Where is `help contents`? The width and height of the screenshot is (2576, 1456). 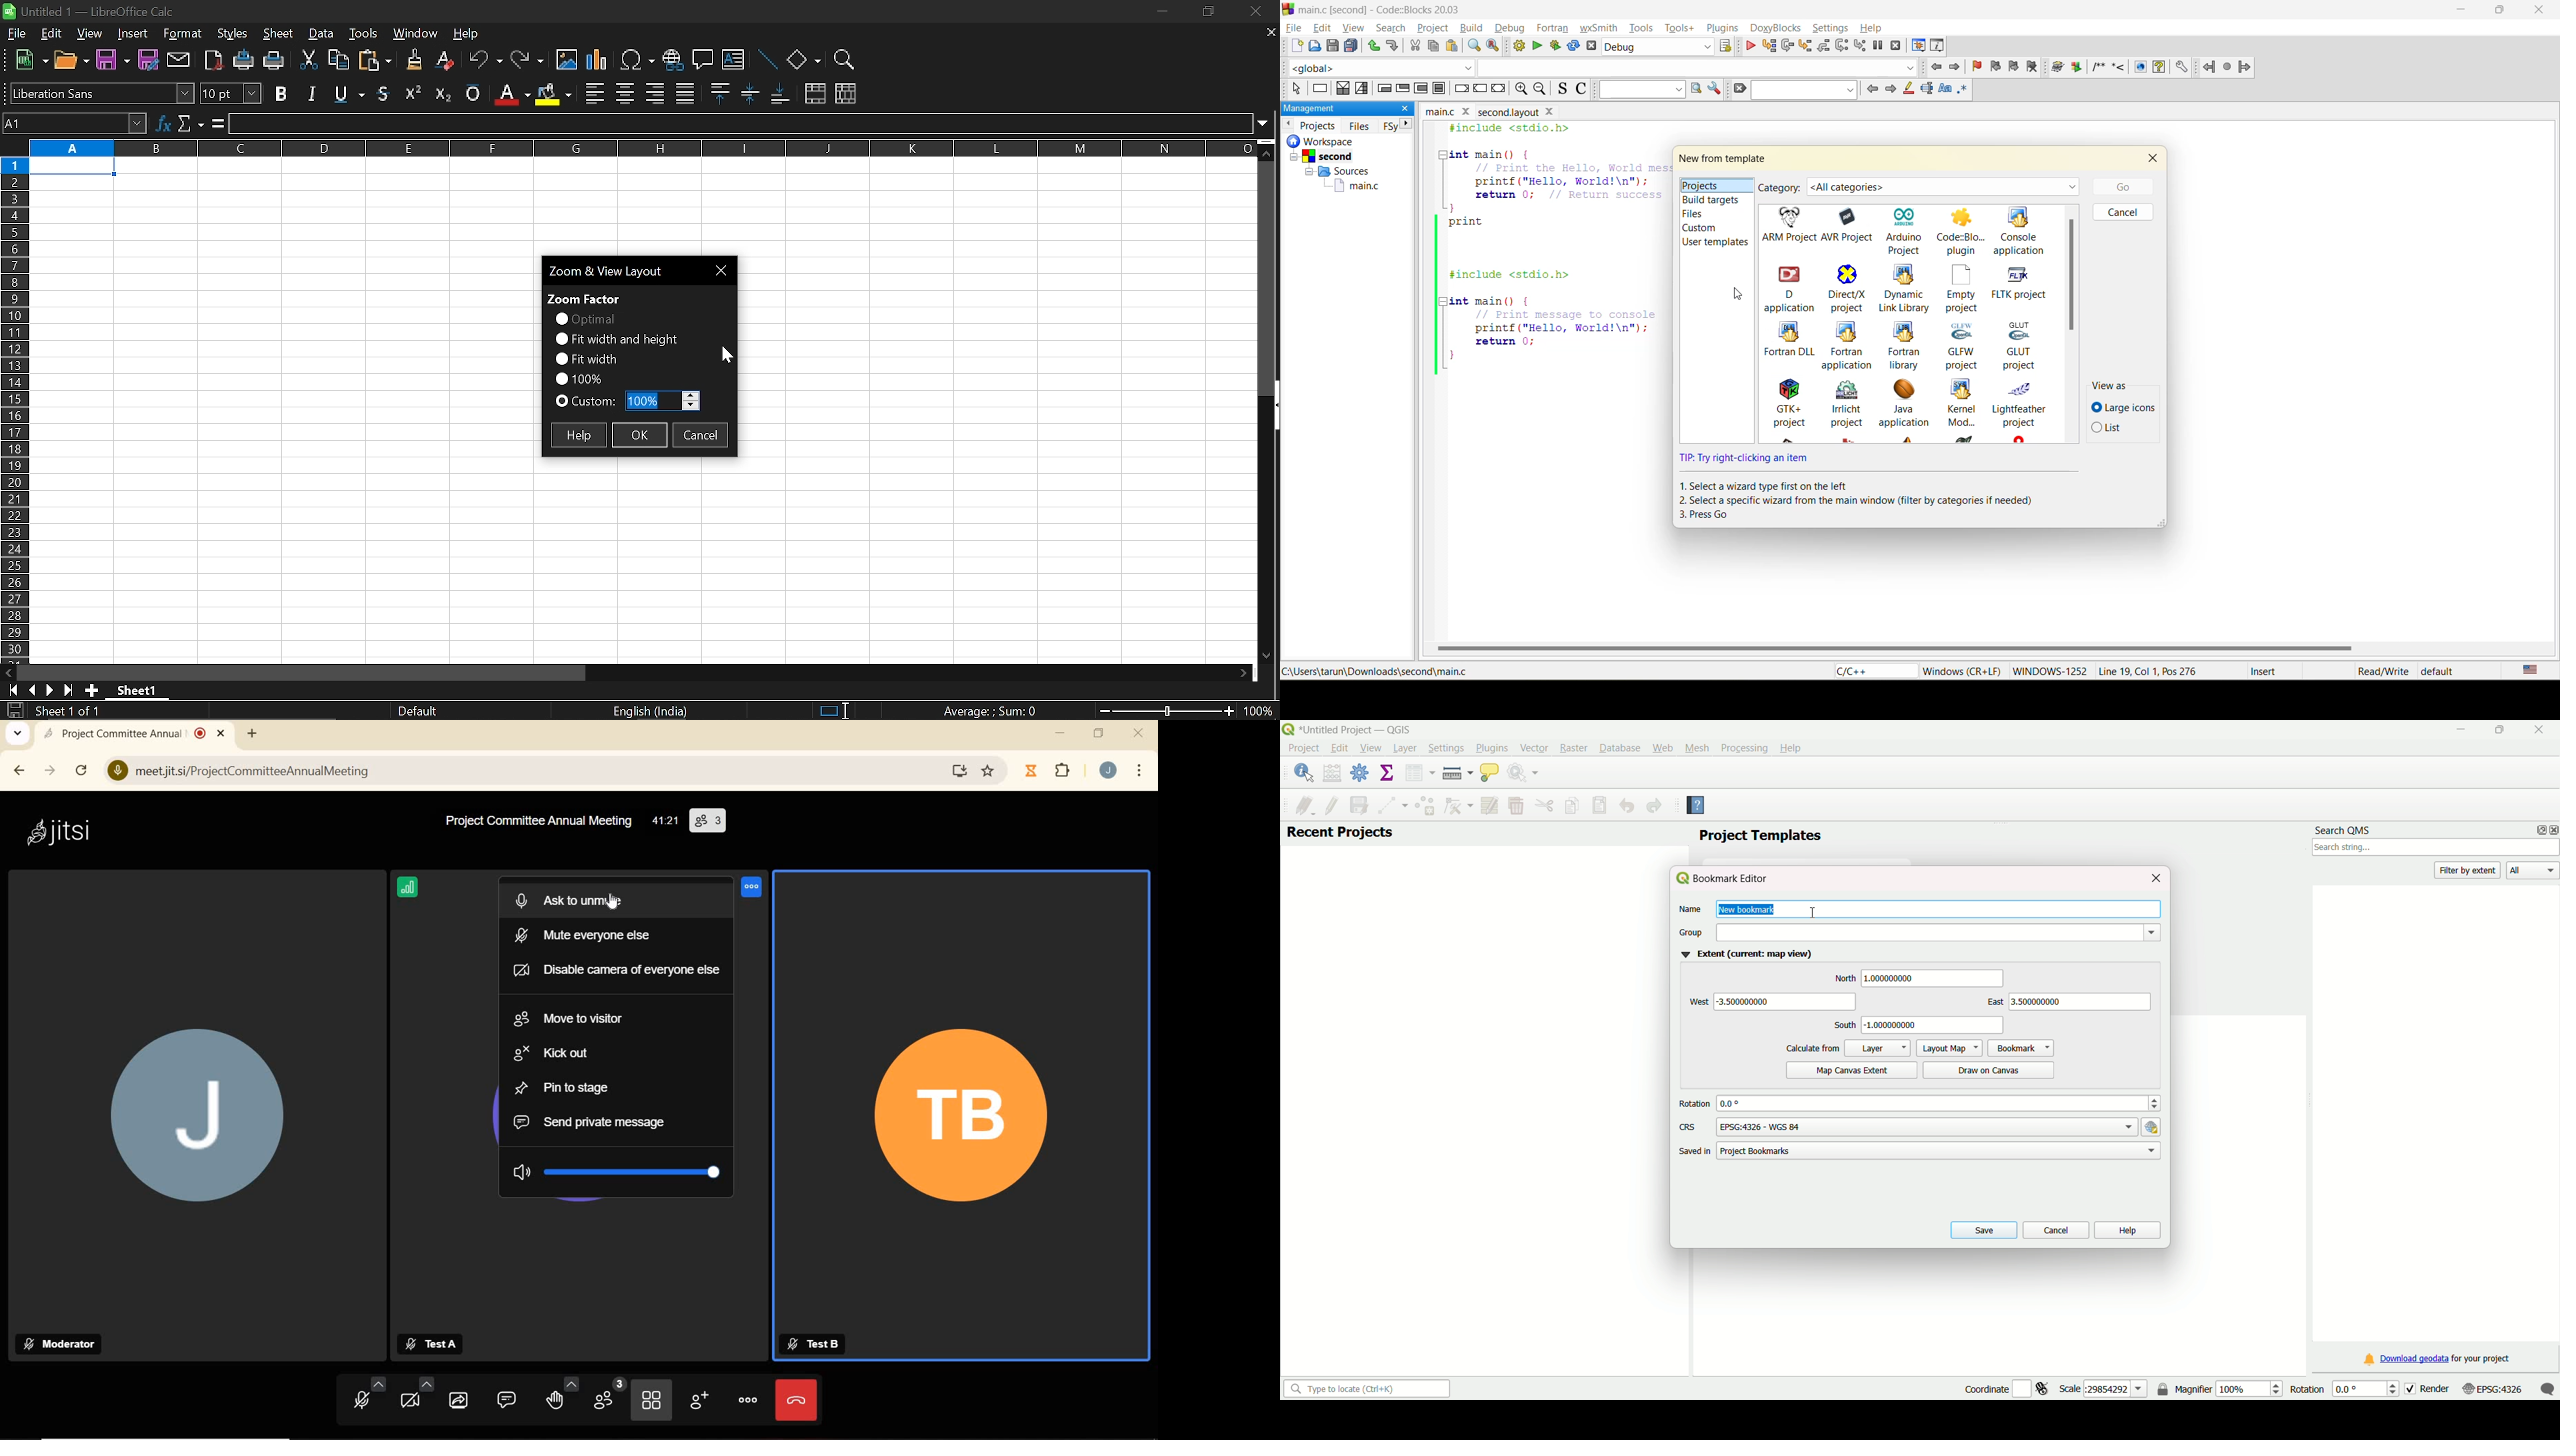 help contents is located at coordinates (1697, 807).